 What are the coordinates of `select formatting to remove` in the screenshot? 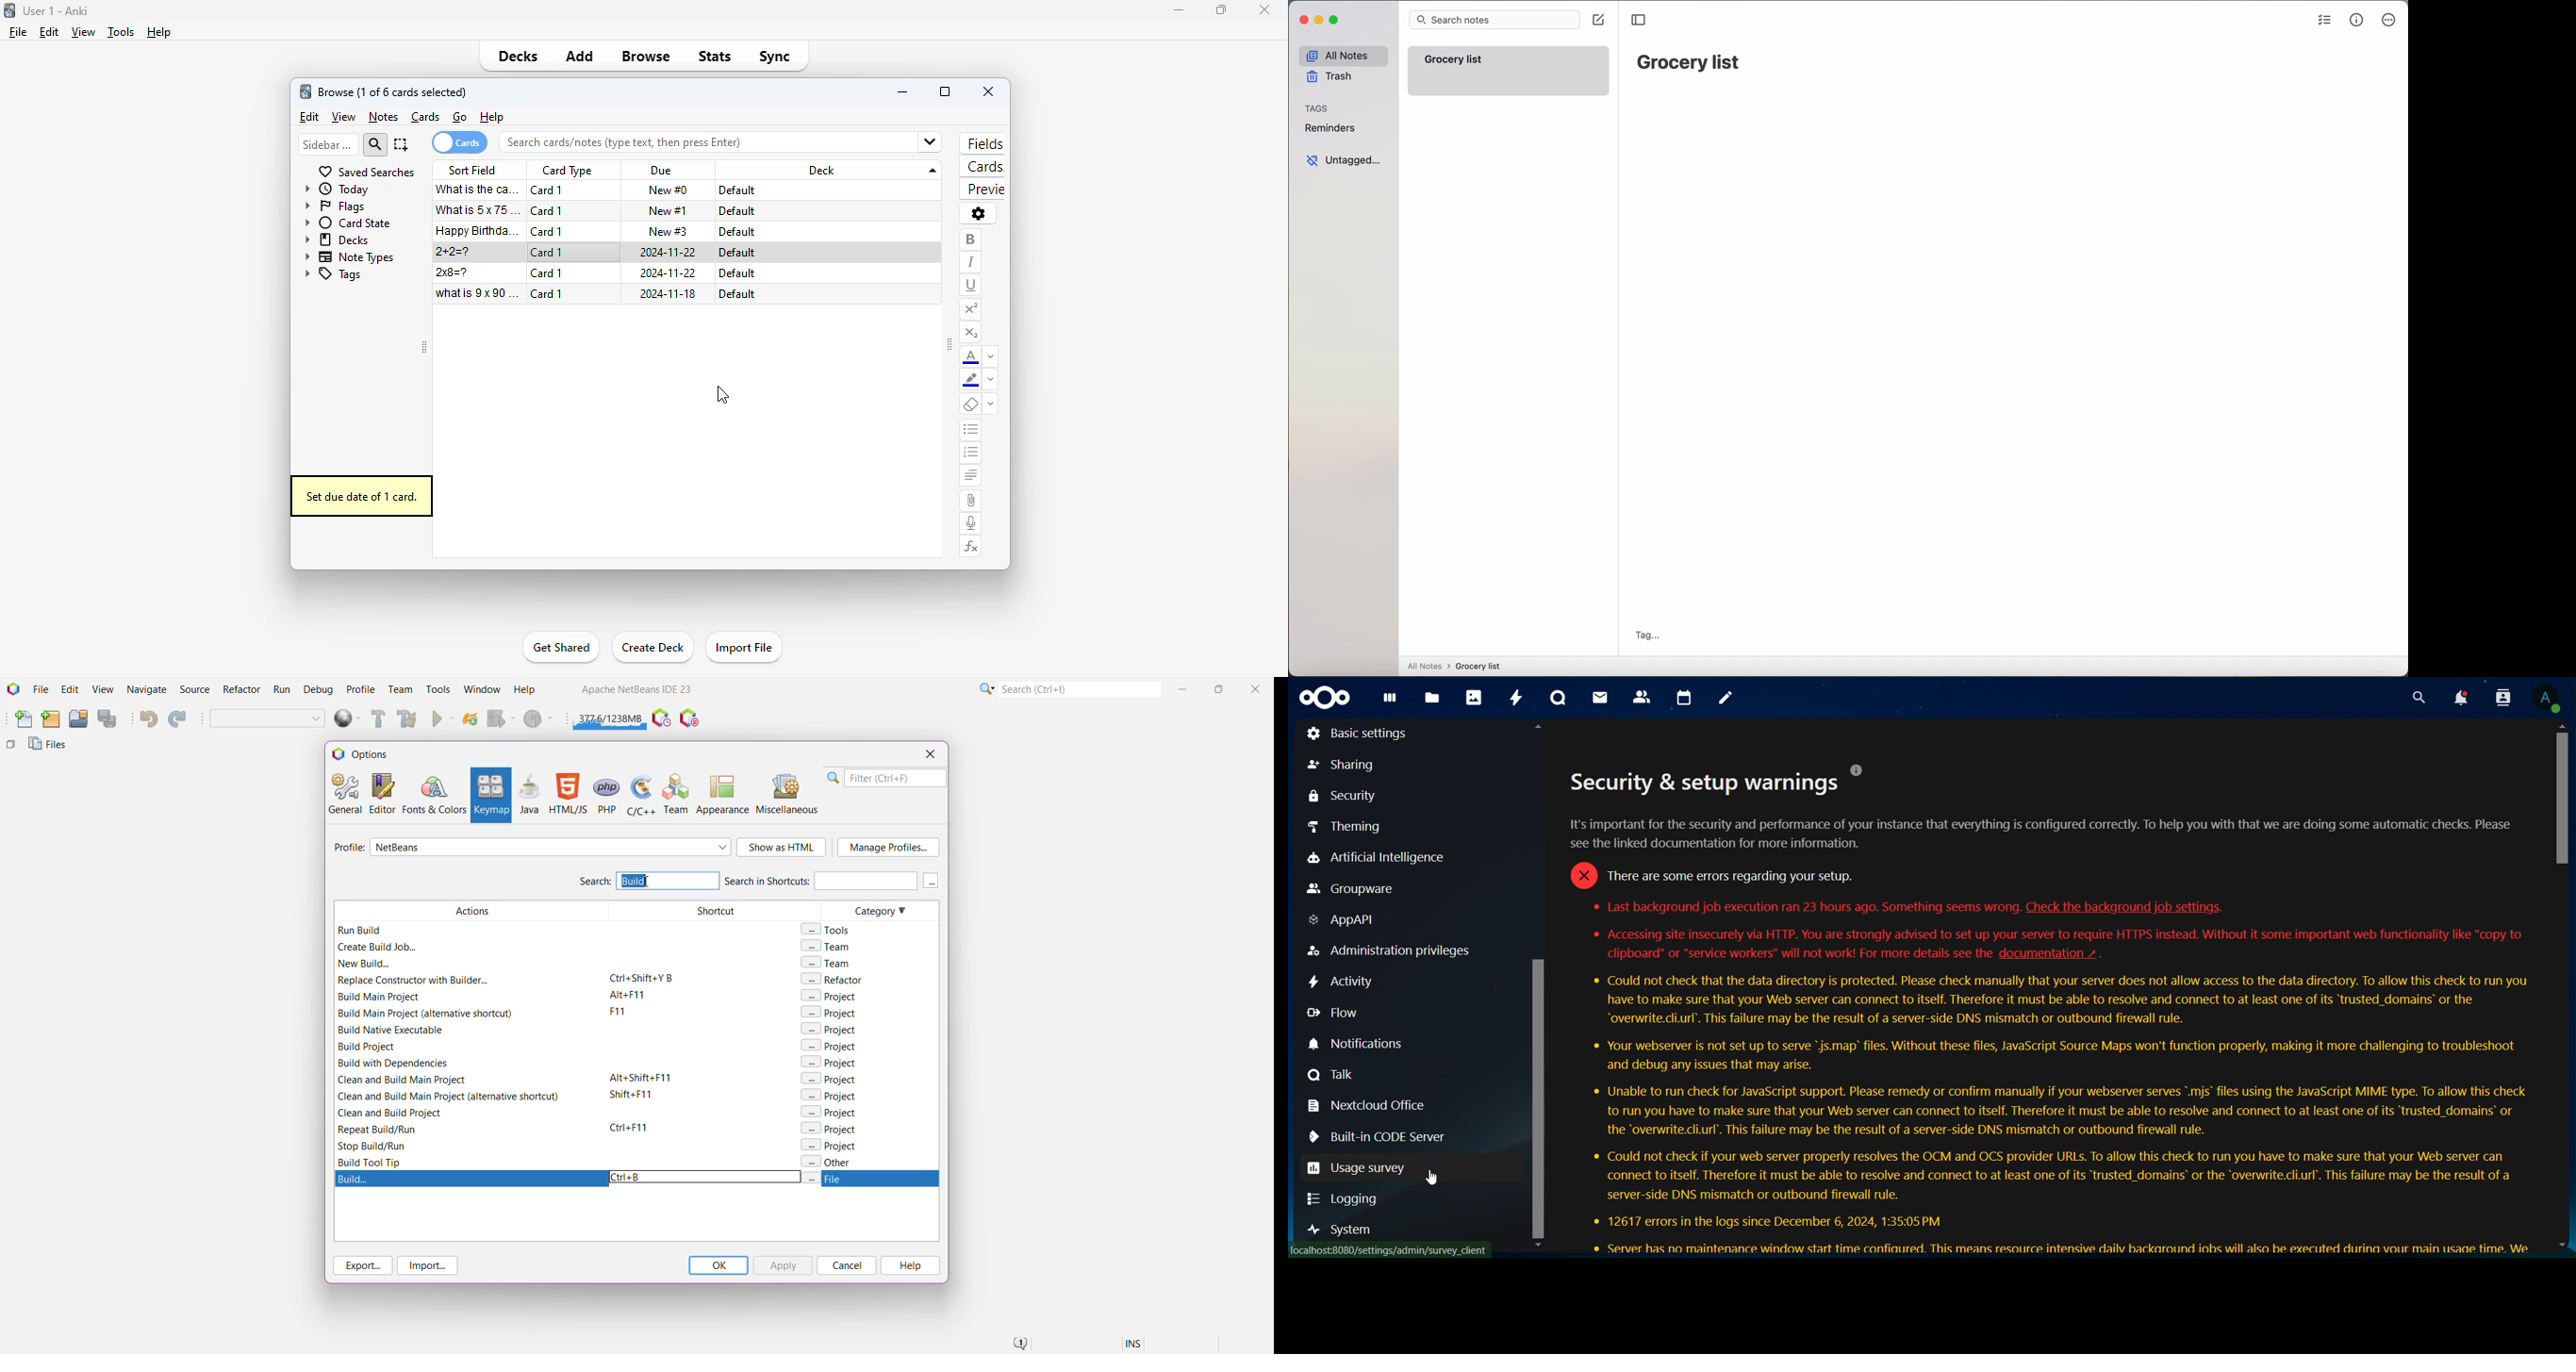 It's located at (991, 405).